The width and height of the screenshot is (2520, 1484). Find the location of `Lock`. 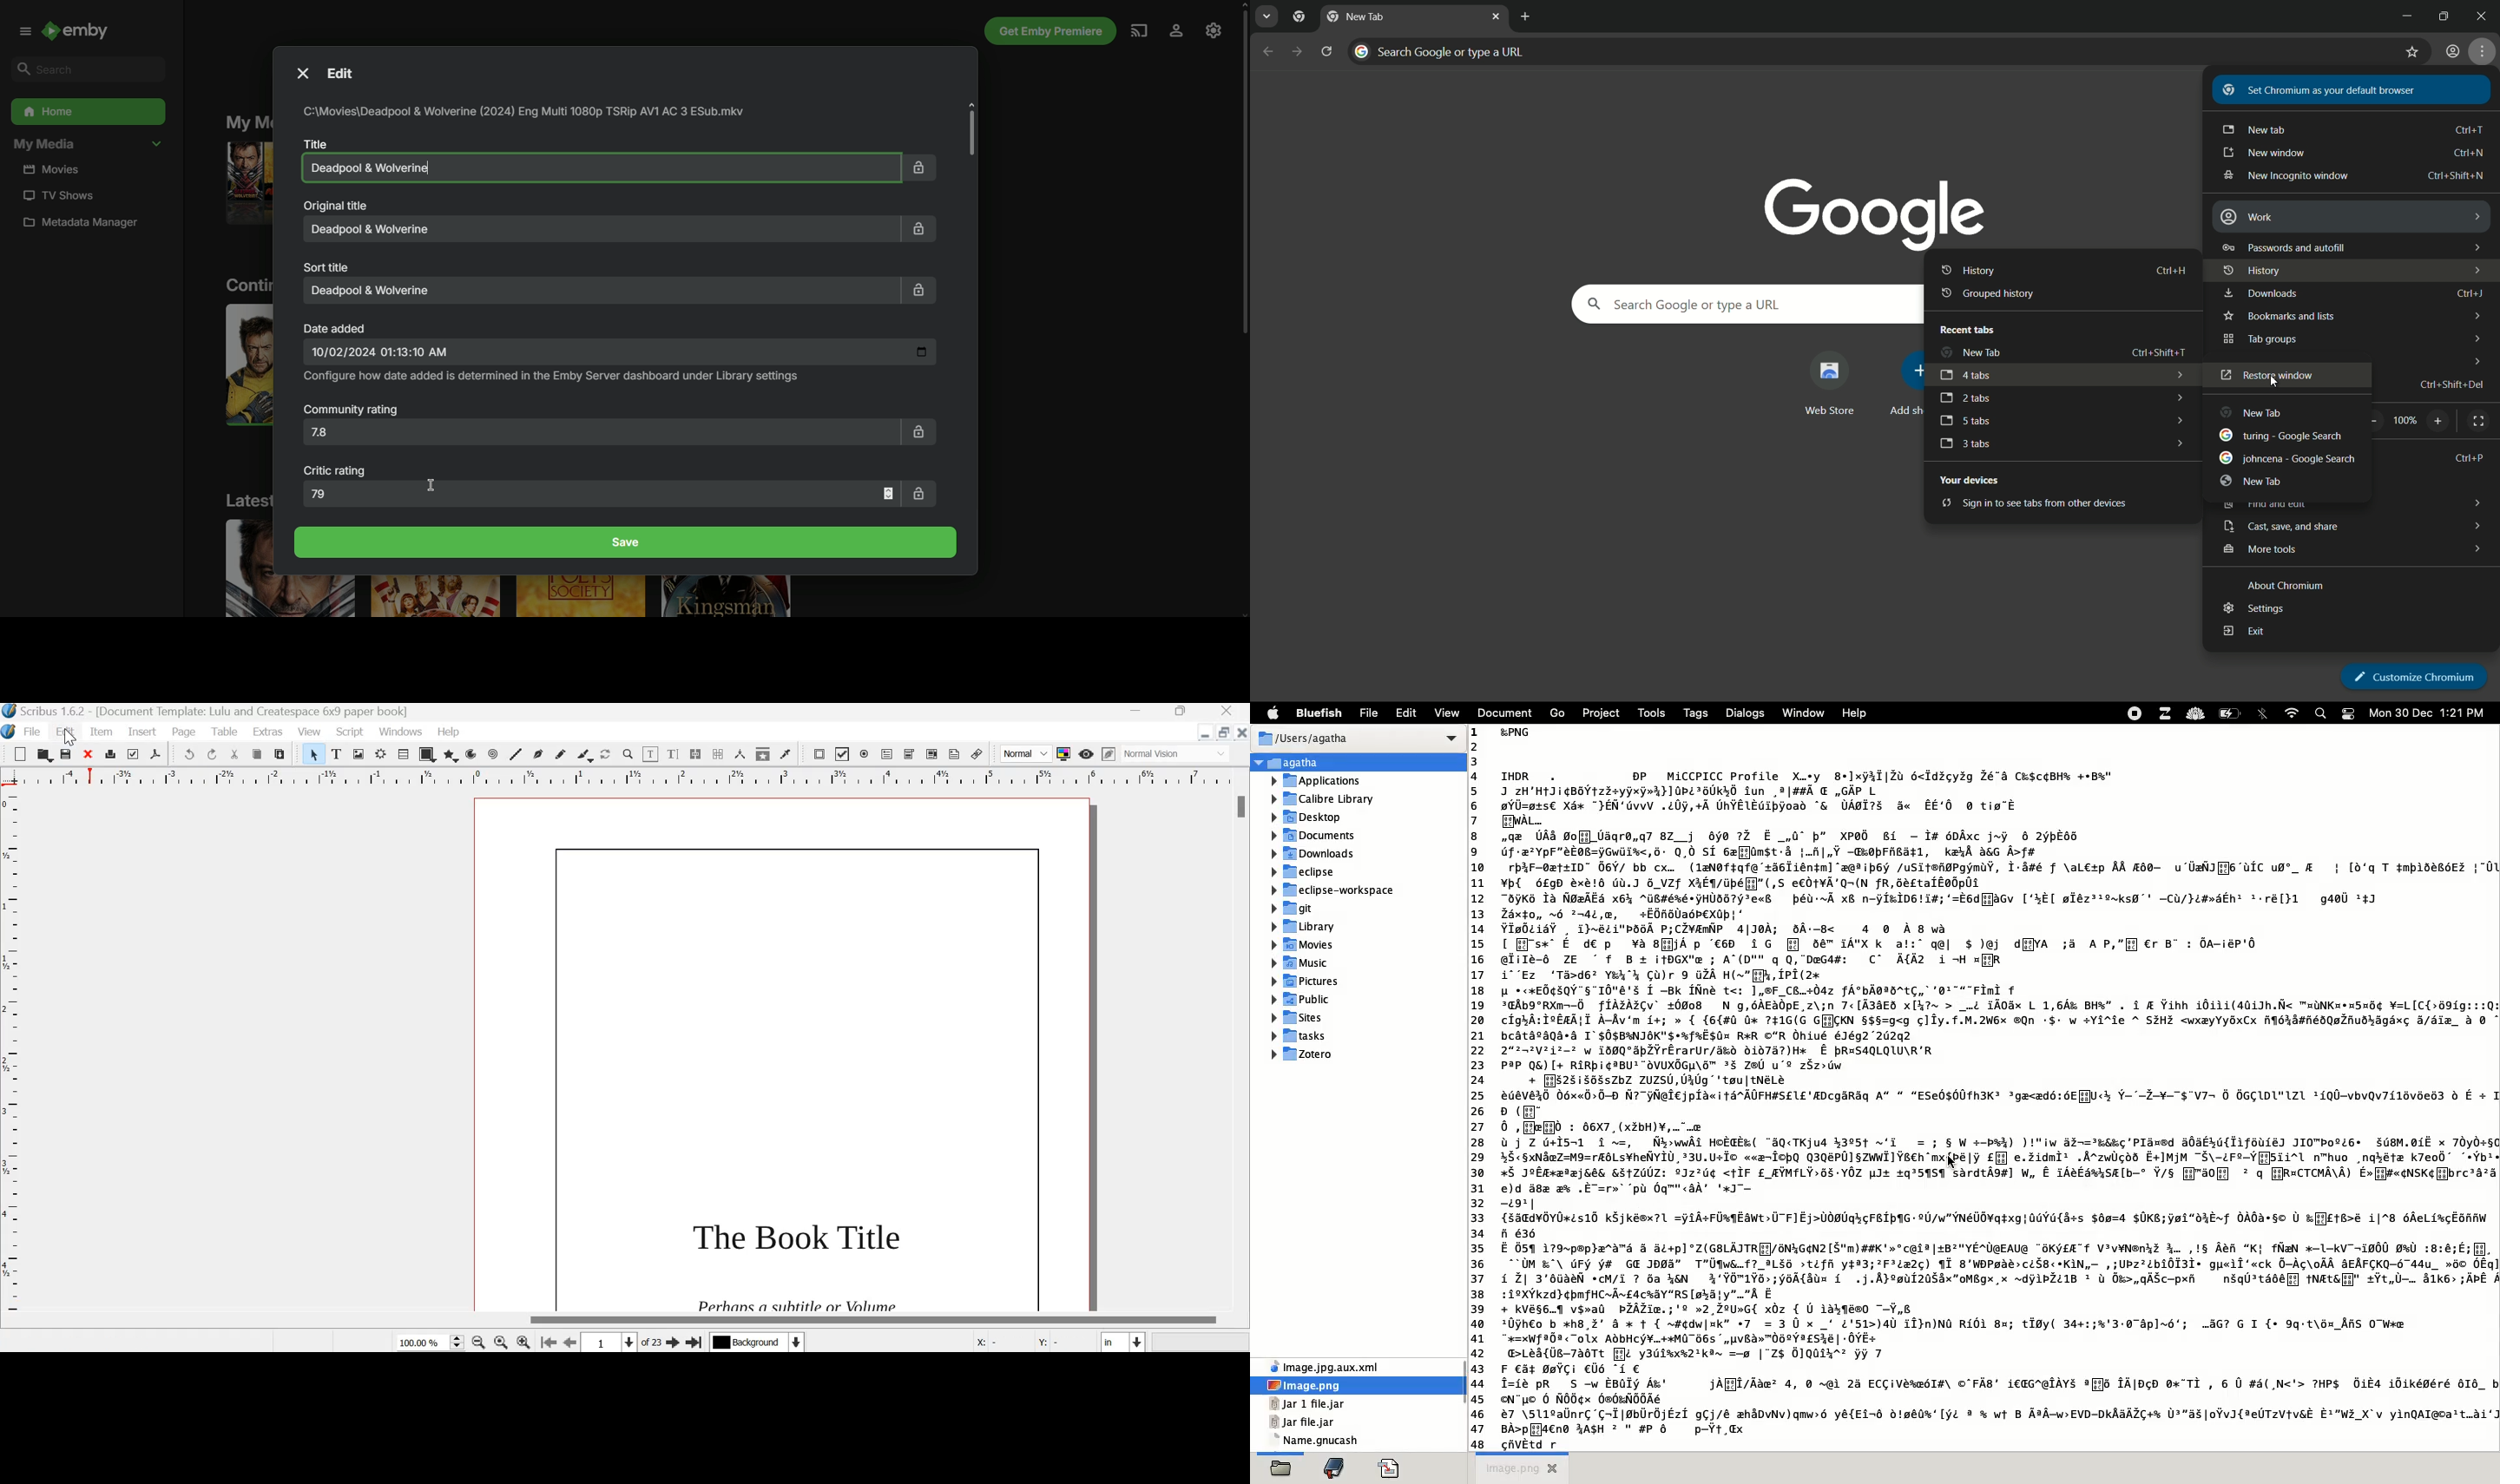

Lock is located at coordinates (923, 228).